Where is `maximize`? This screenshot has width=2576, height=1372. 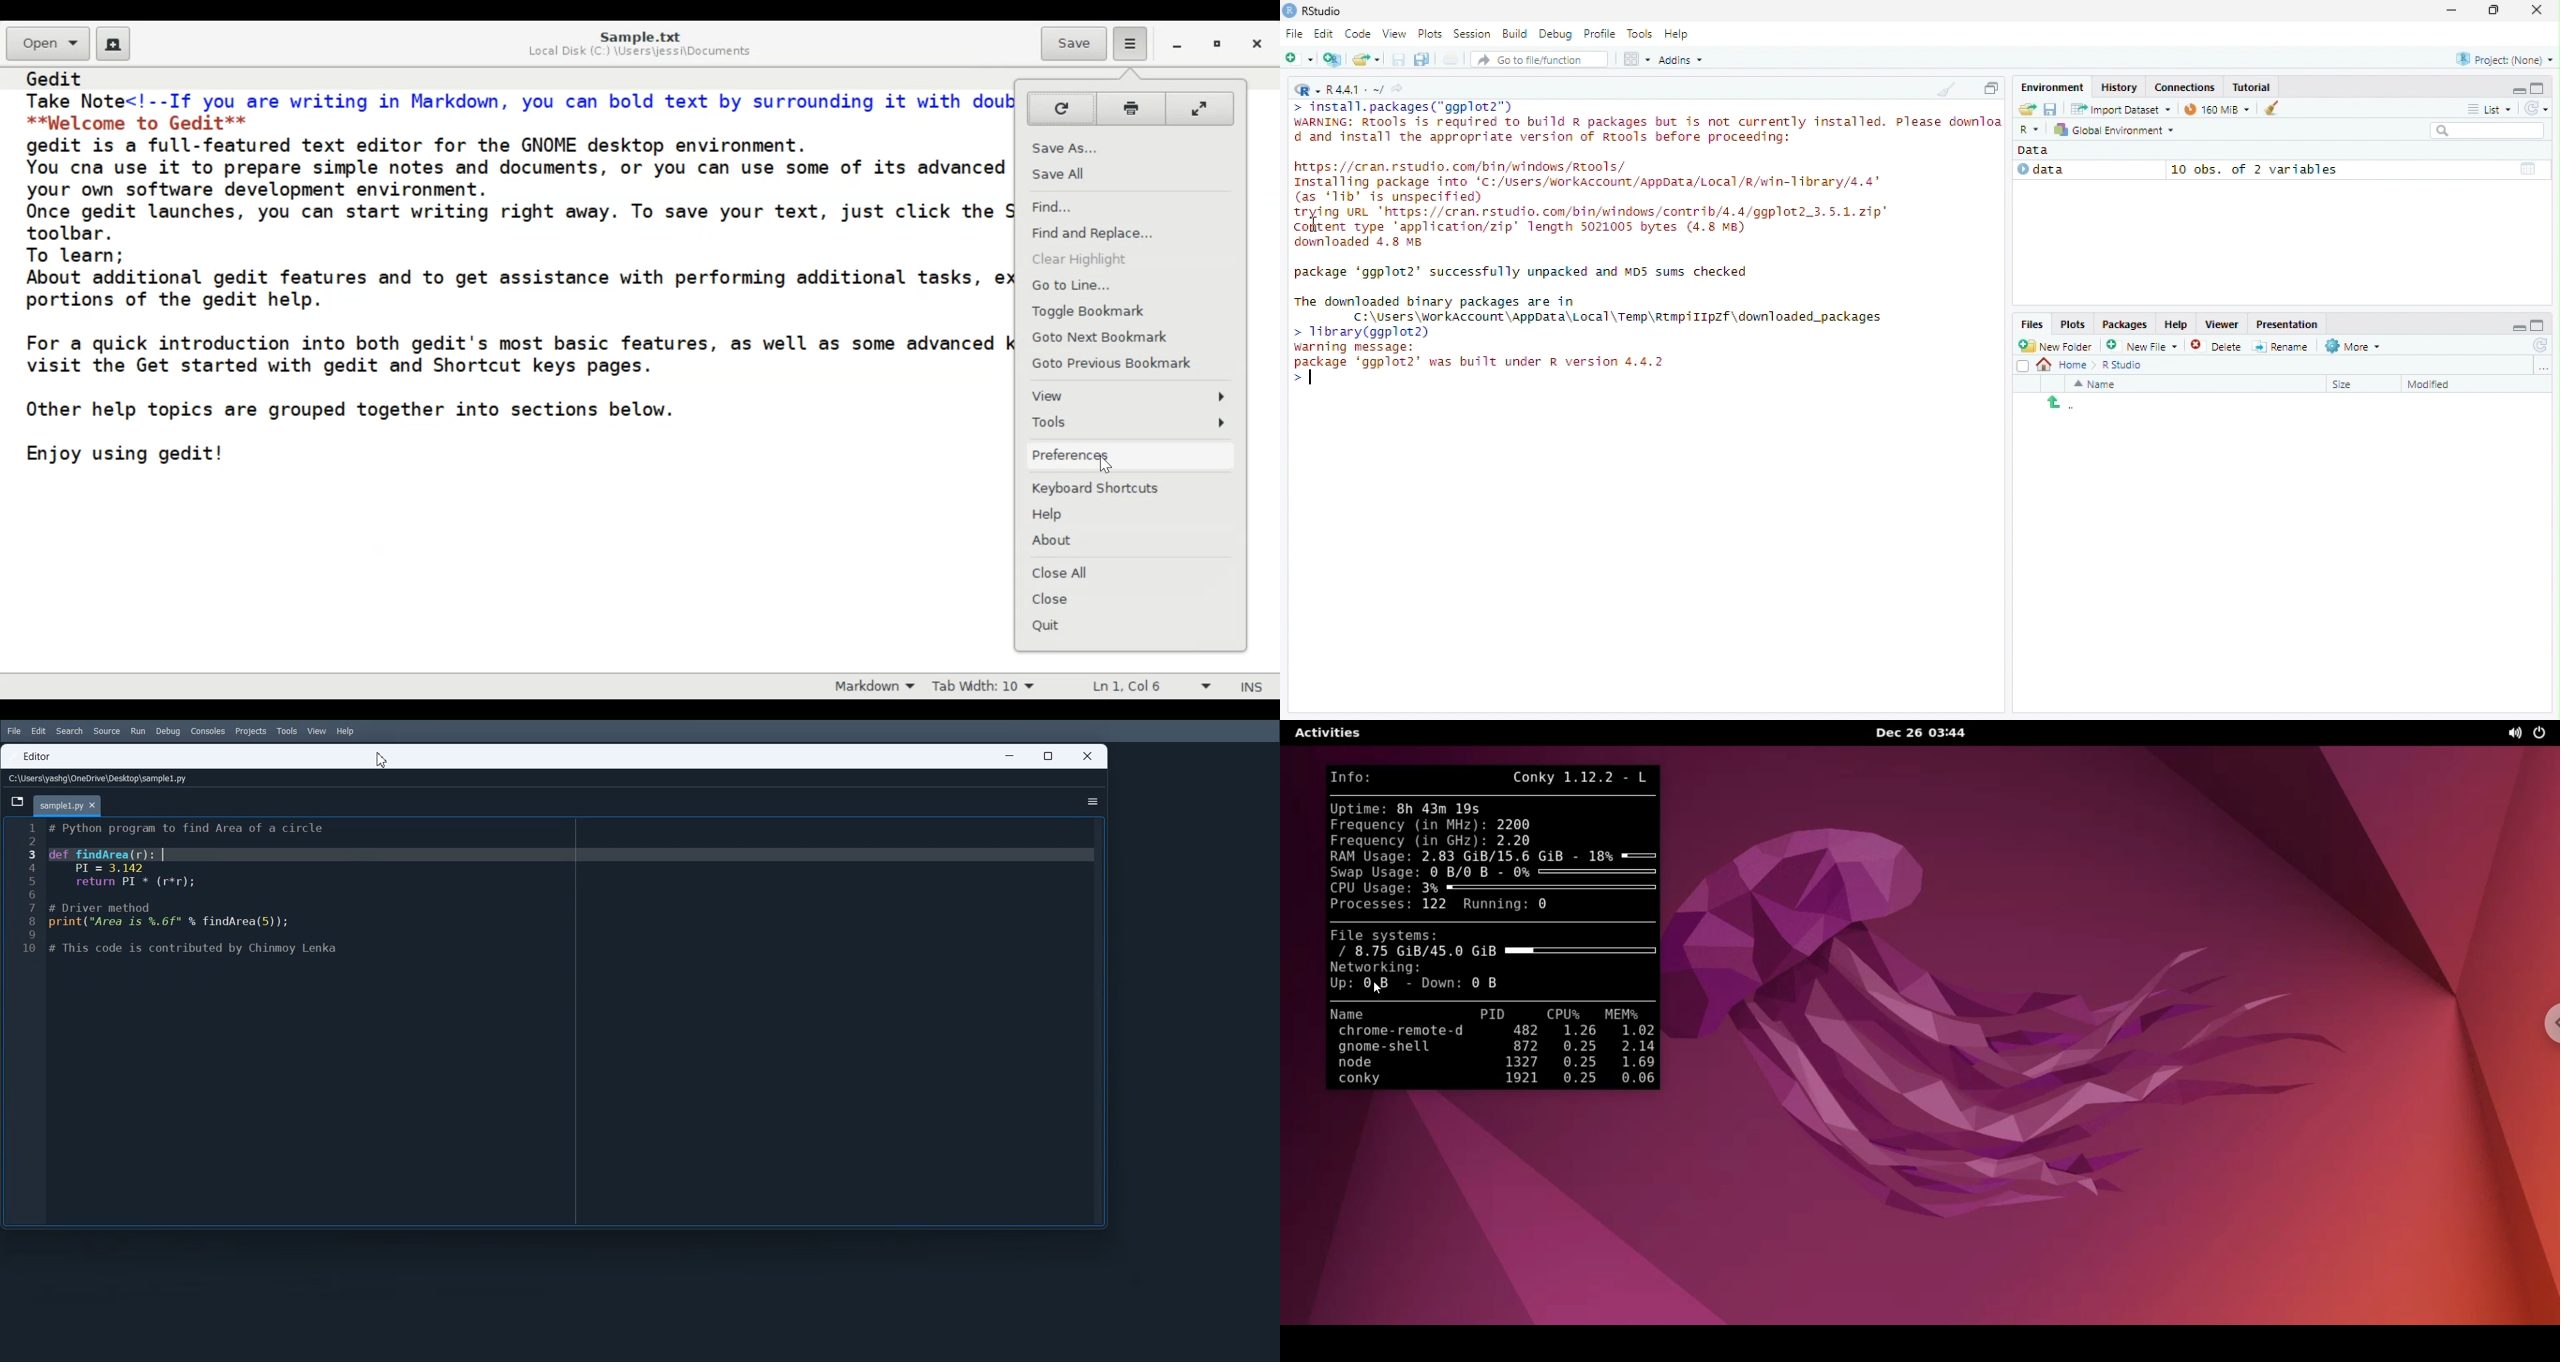
maximize is located at coordinates (2541, 324).